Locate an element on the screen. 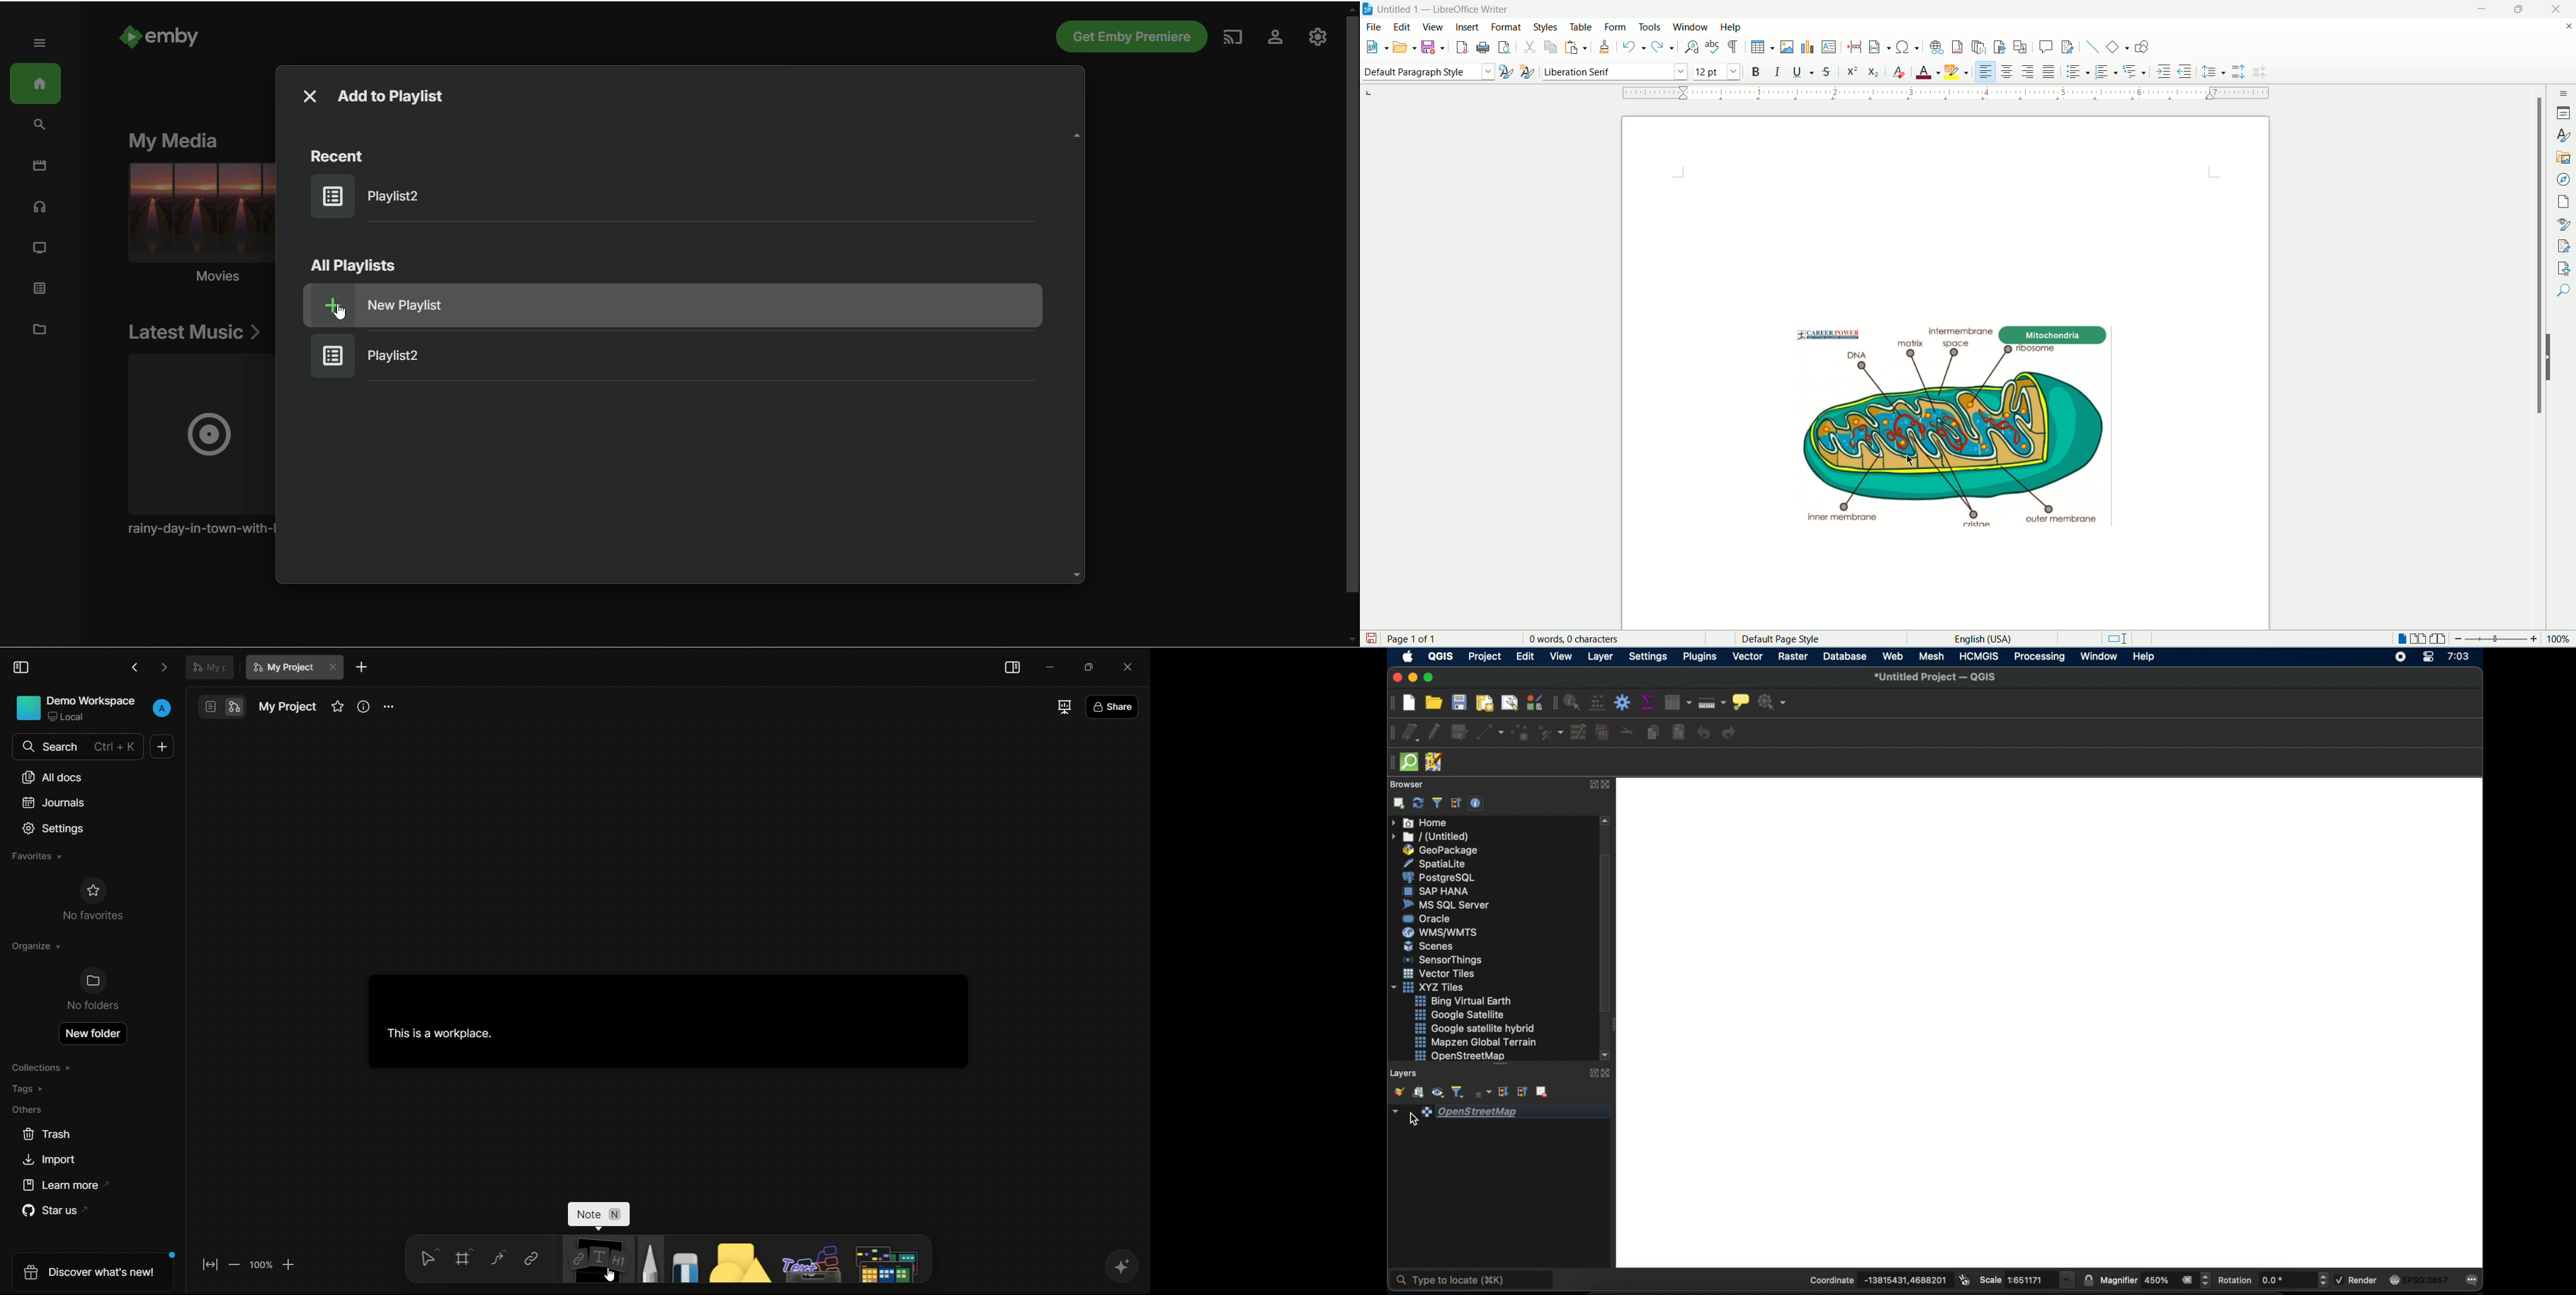 Image resolution: width=2576 pixels, height=1316 pixels. manage changes is located at coordinates (2564, 245).